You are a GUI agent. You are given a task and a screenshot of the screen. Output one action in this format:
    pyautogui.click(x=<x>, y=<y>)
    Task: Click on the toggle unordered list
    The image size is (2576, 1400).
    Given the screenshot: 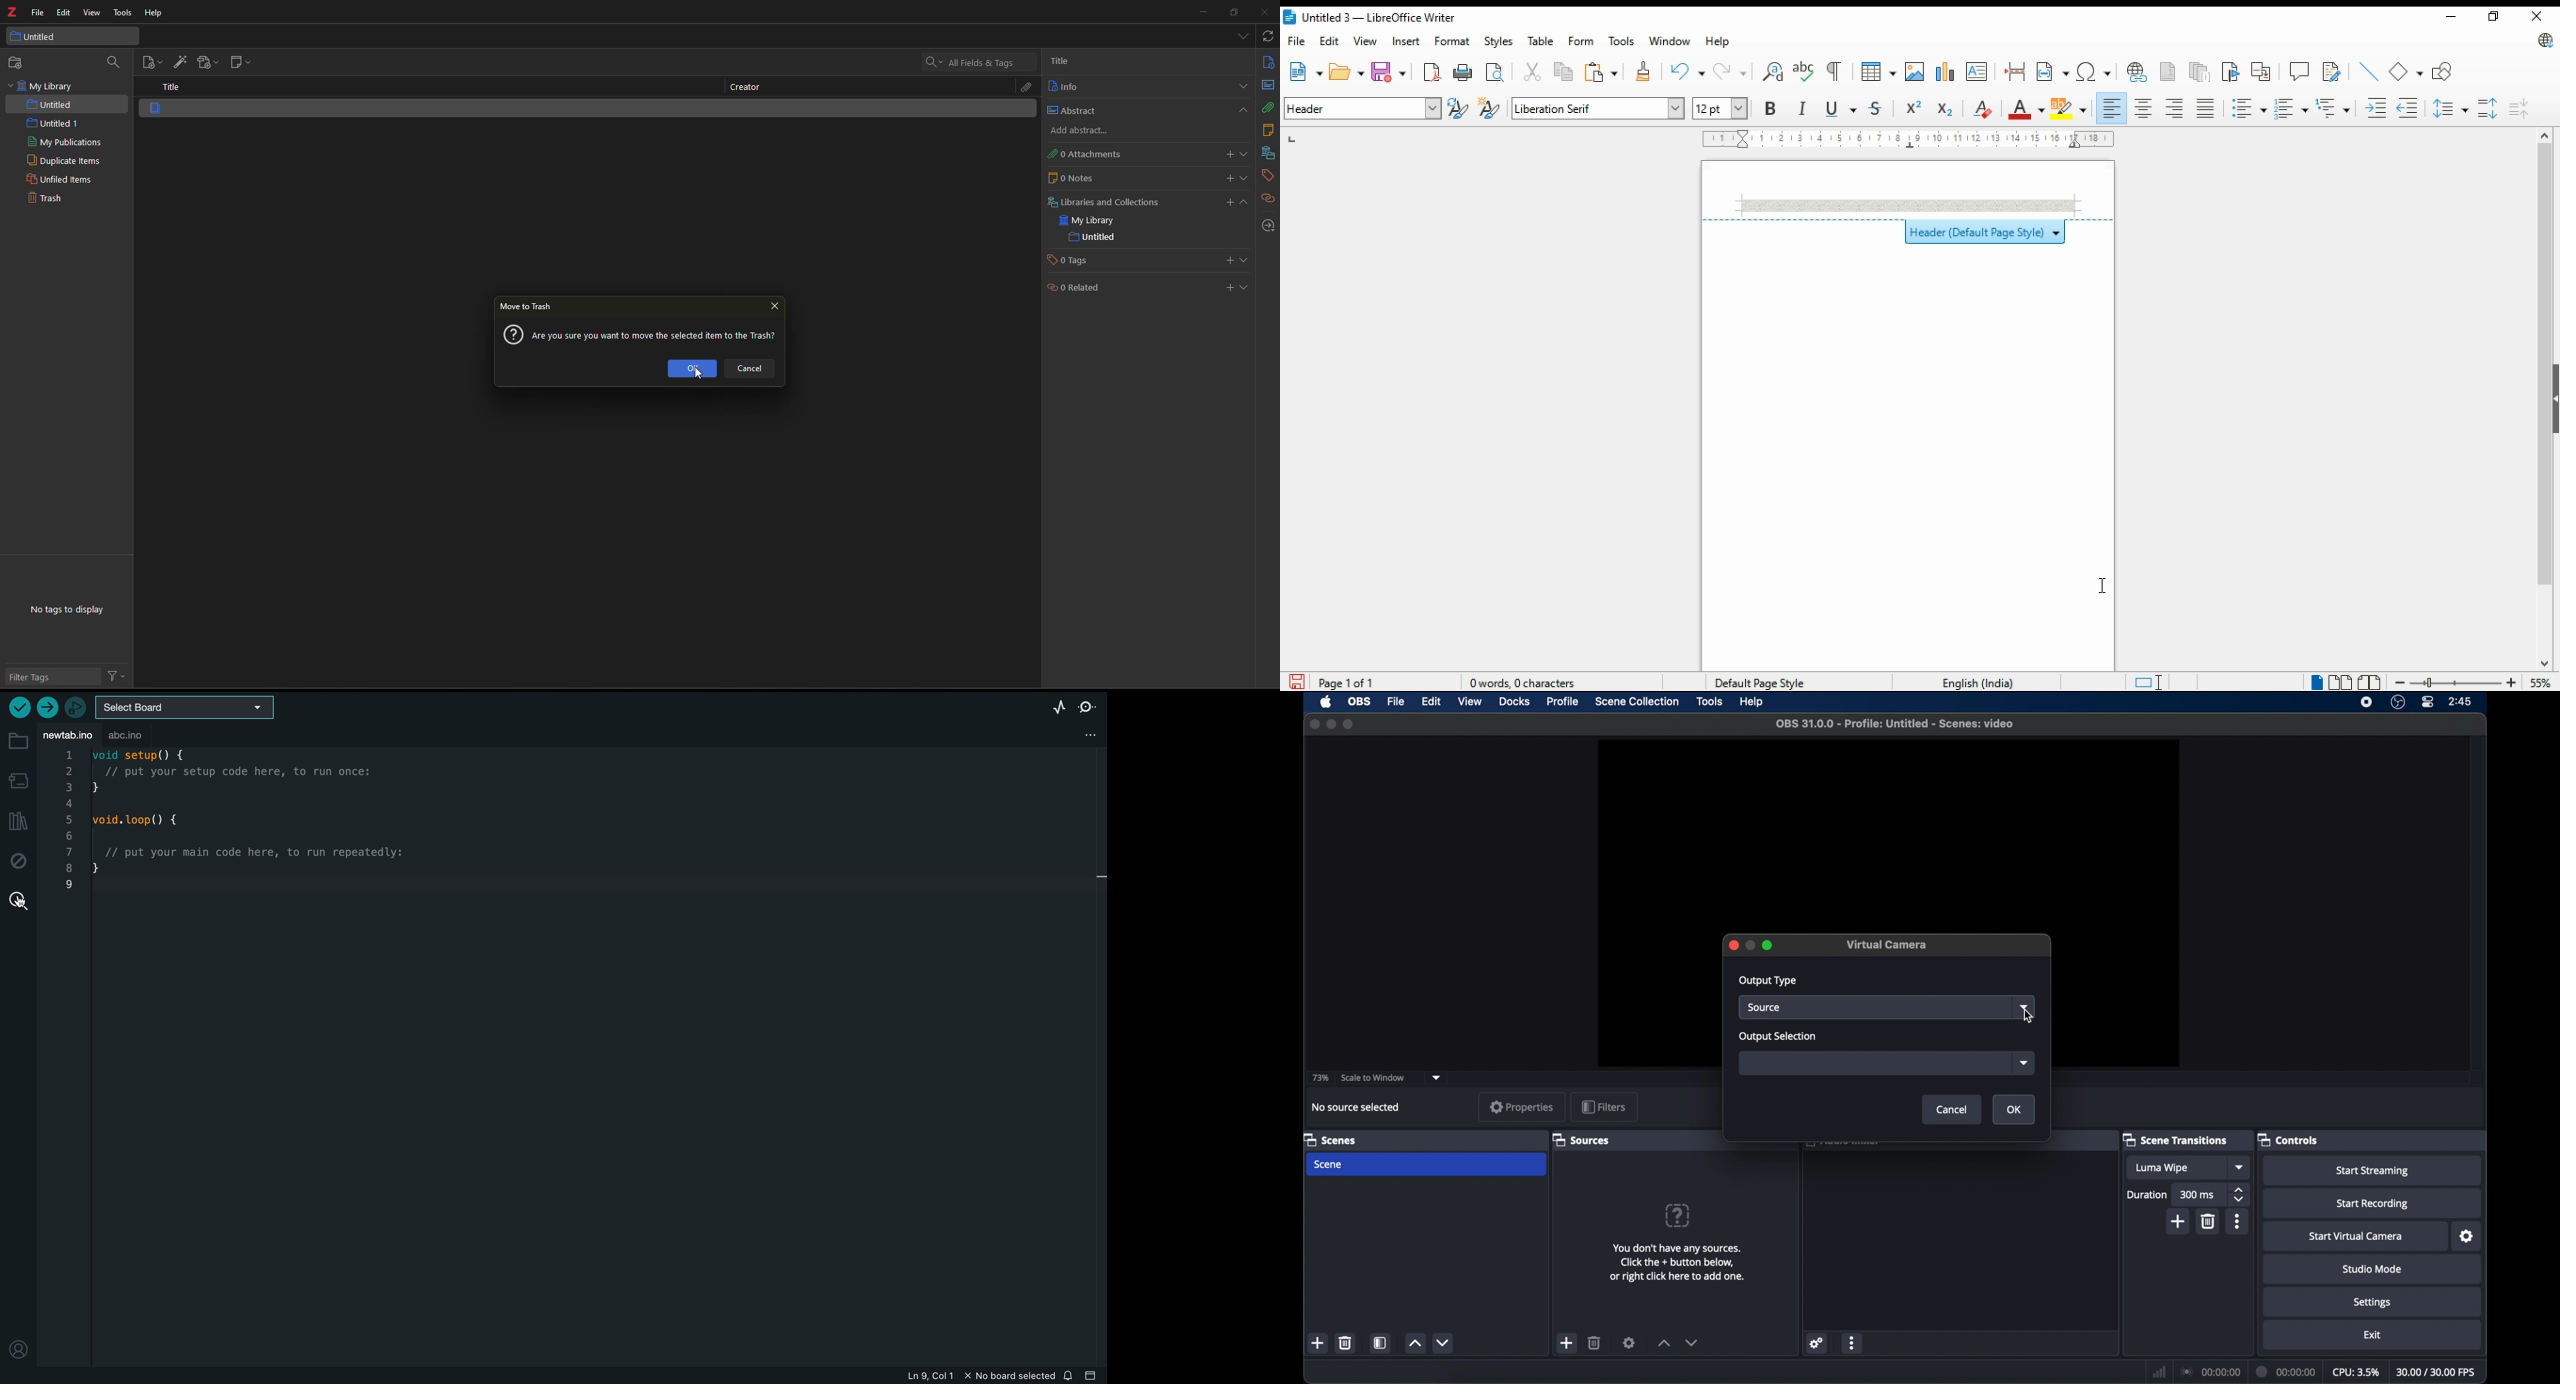 What is the action you would take?
    pyautogui.click(x=2248, y=109)
    